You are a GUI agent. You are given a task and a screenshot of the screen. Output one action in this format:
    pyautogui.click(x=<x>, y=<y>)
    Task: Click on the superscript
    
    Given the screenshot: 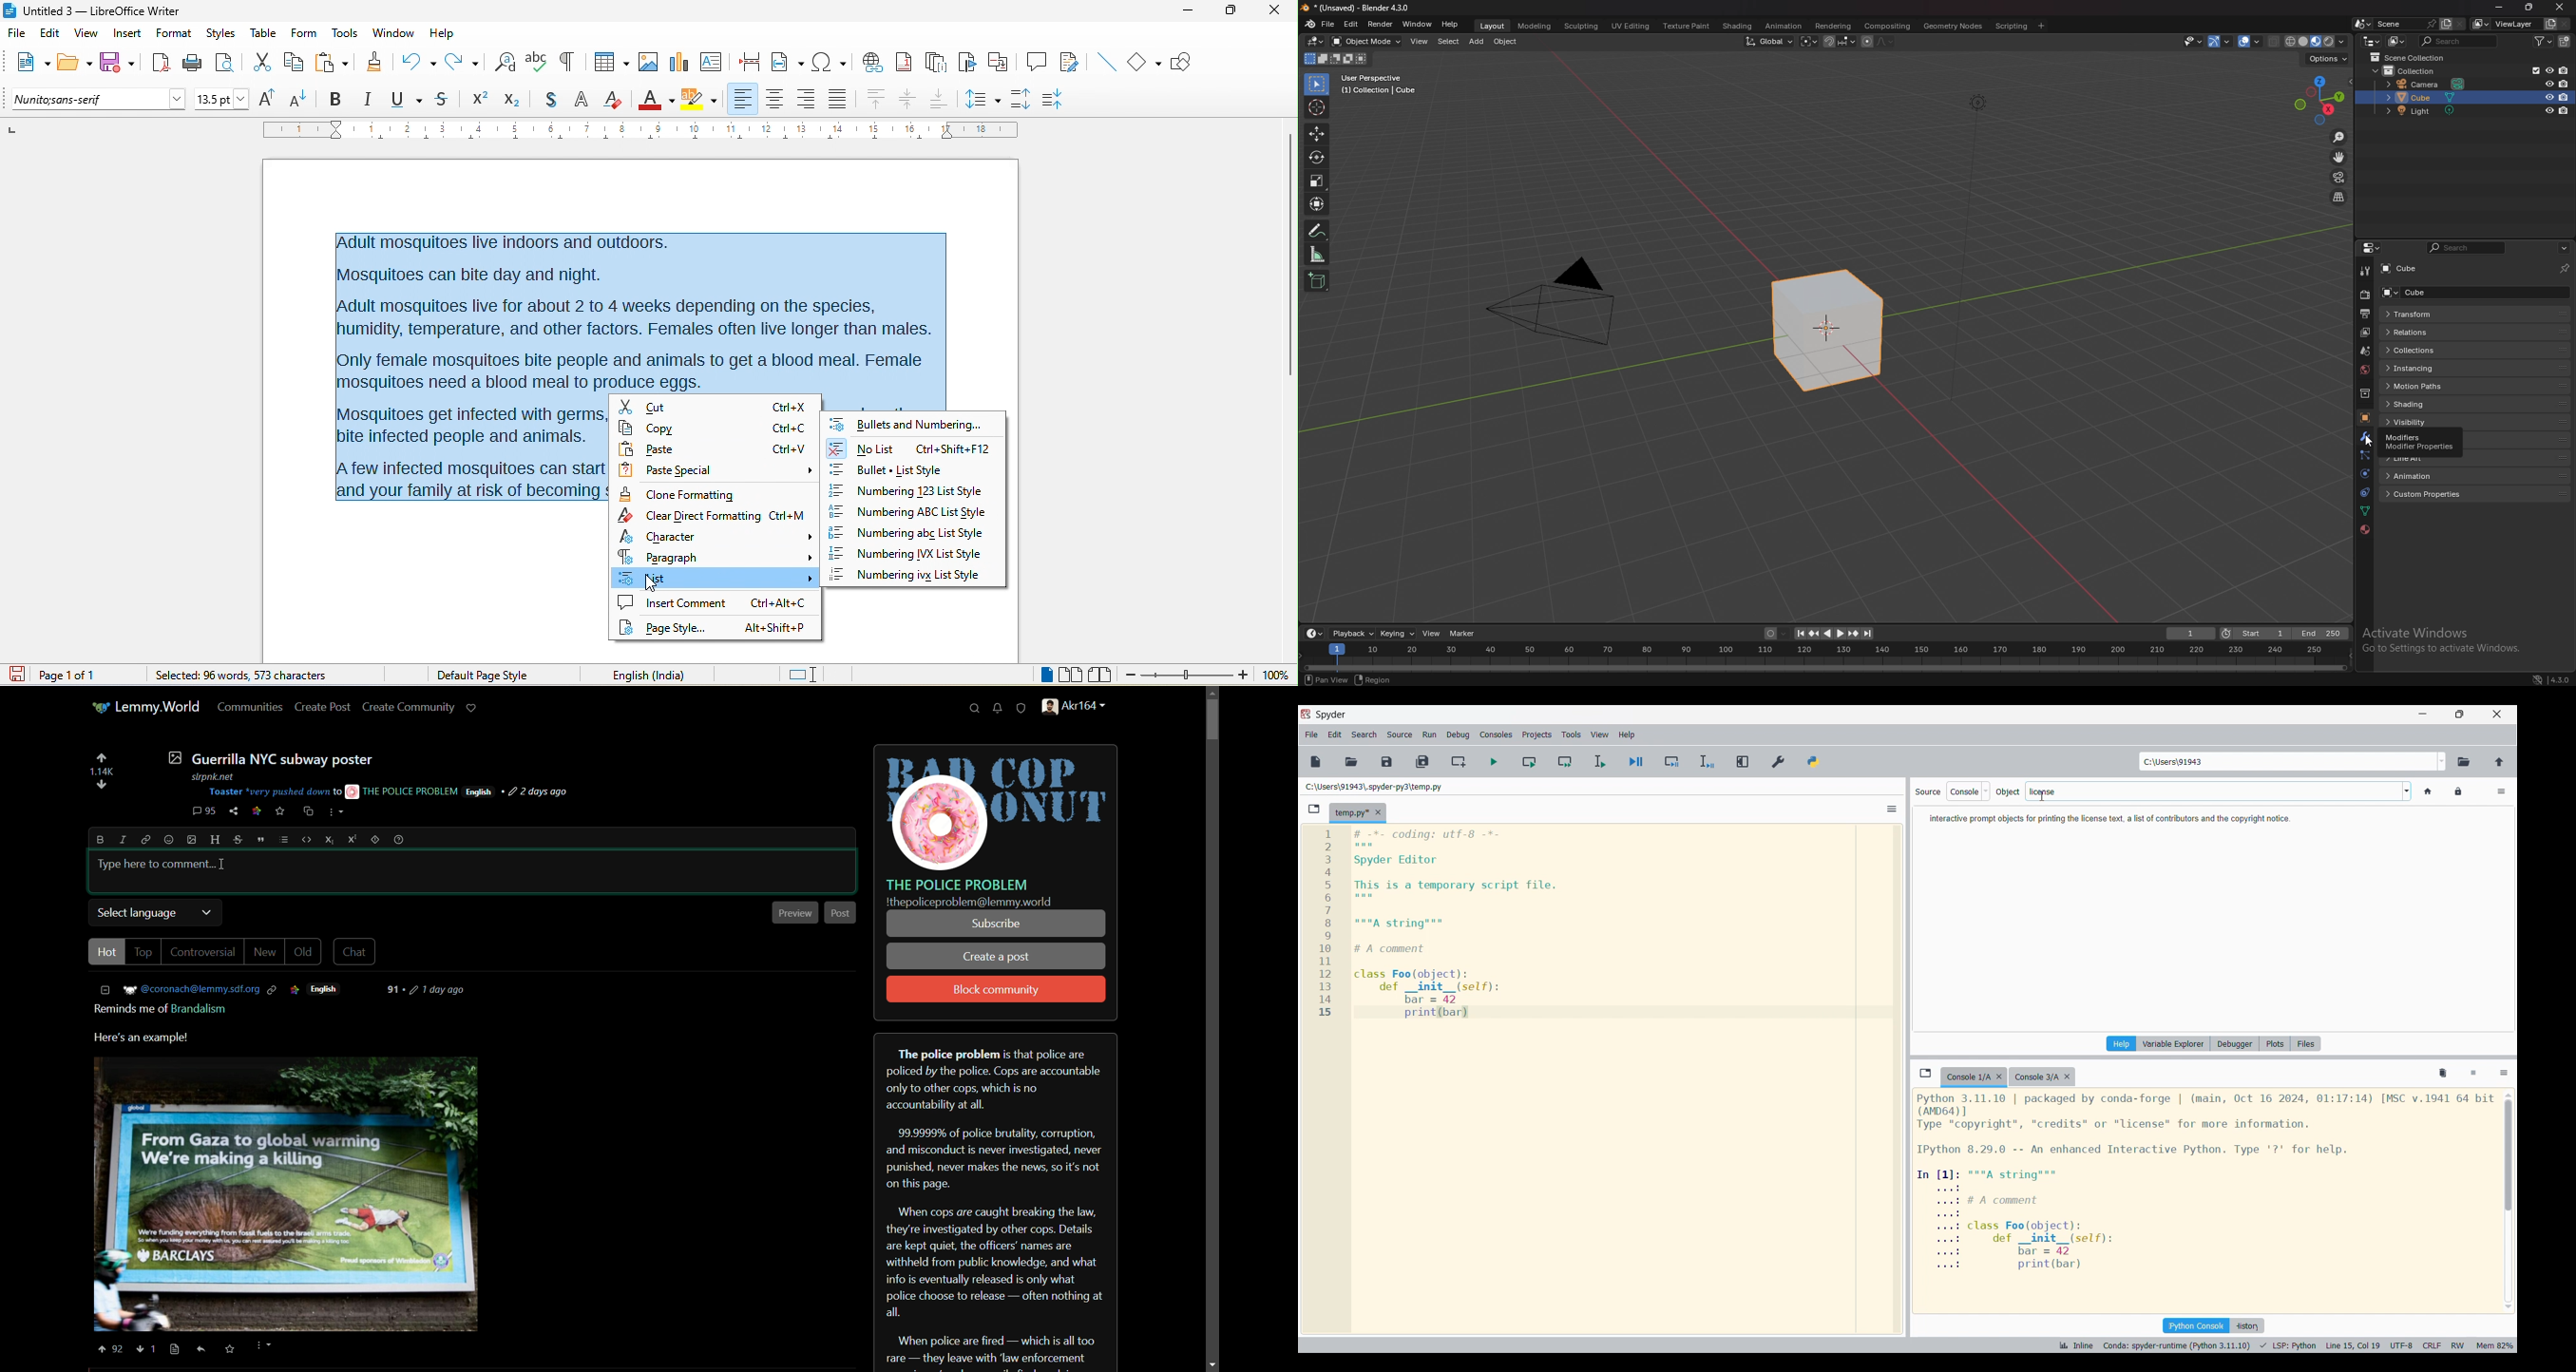 What is the action you would take?
    pyautogui.click(x=353, y=839)
    